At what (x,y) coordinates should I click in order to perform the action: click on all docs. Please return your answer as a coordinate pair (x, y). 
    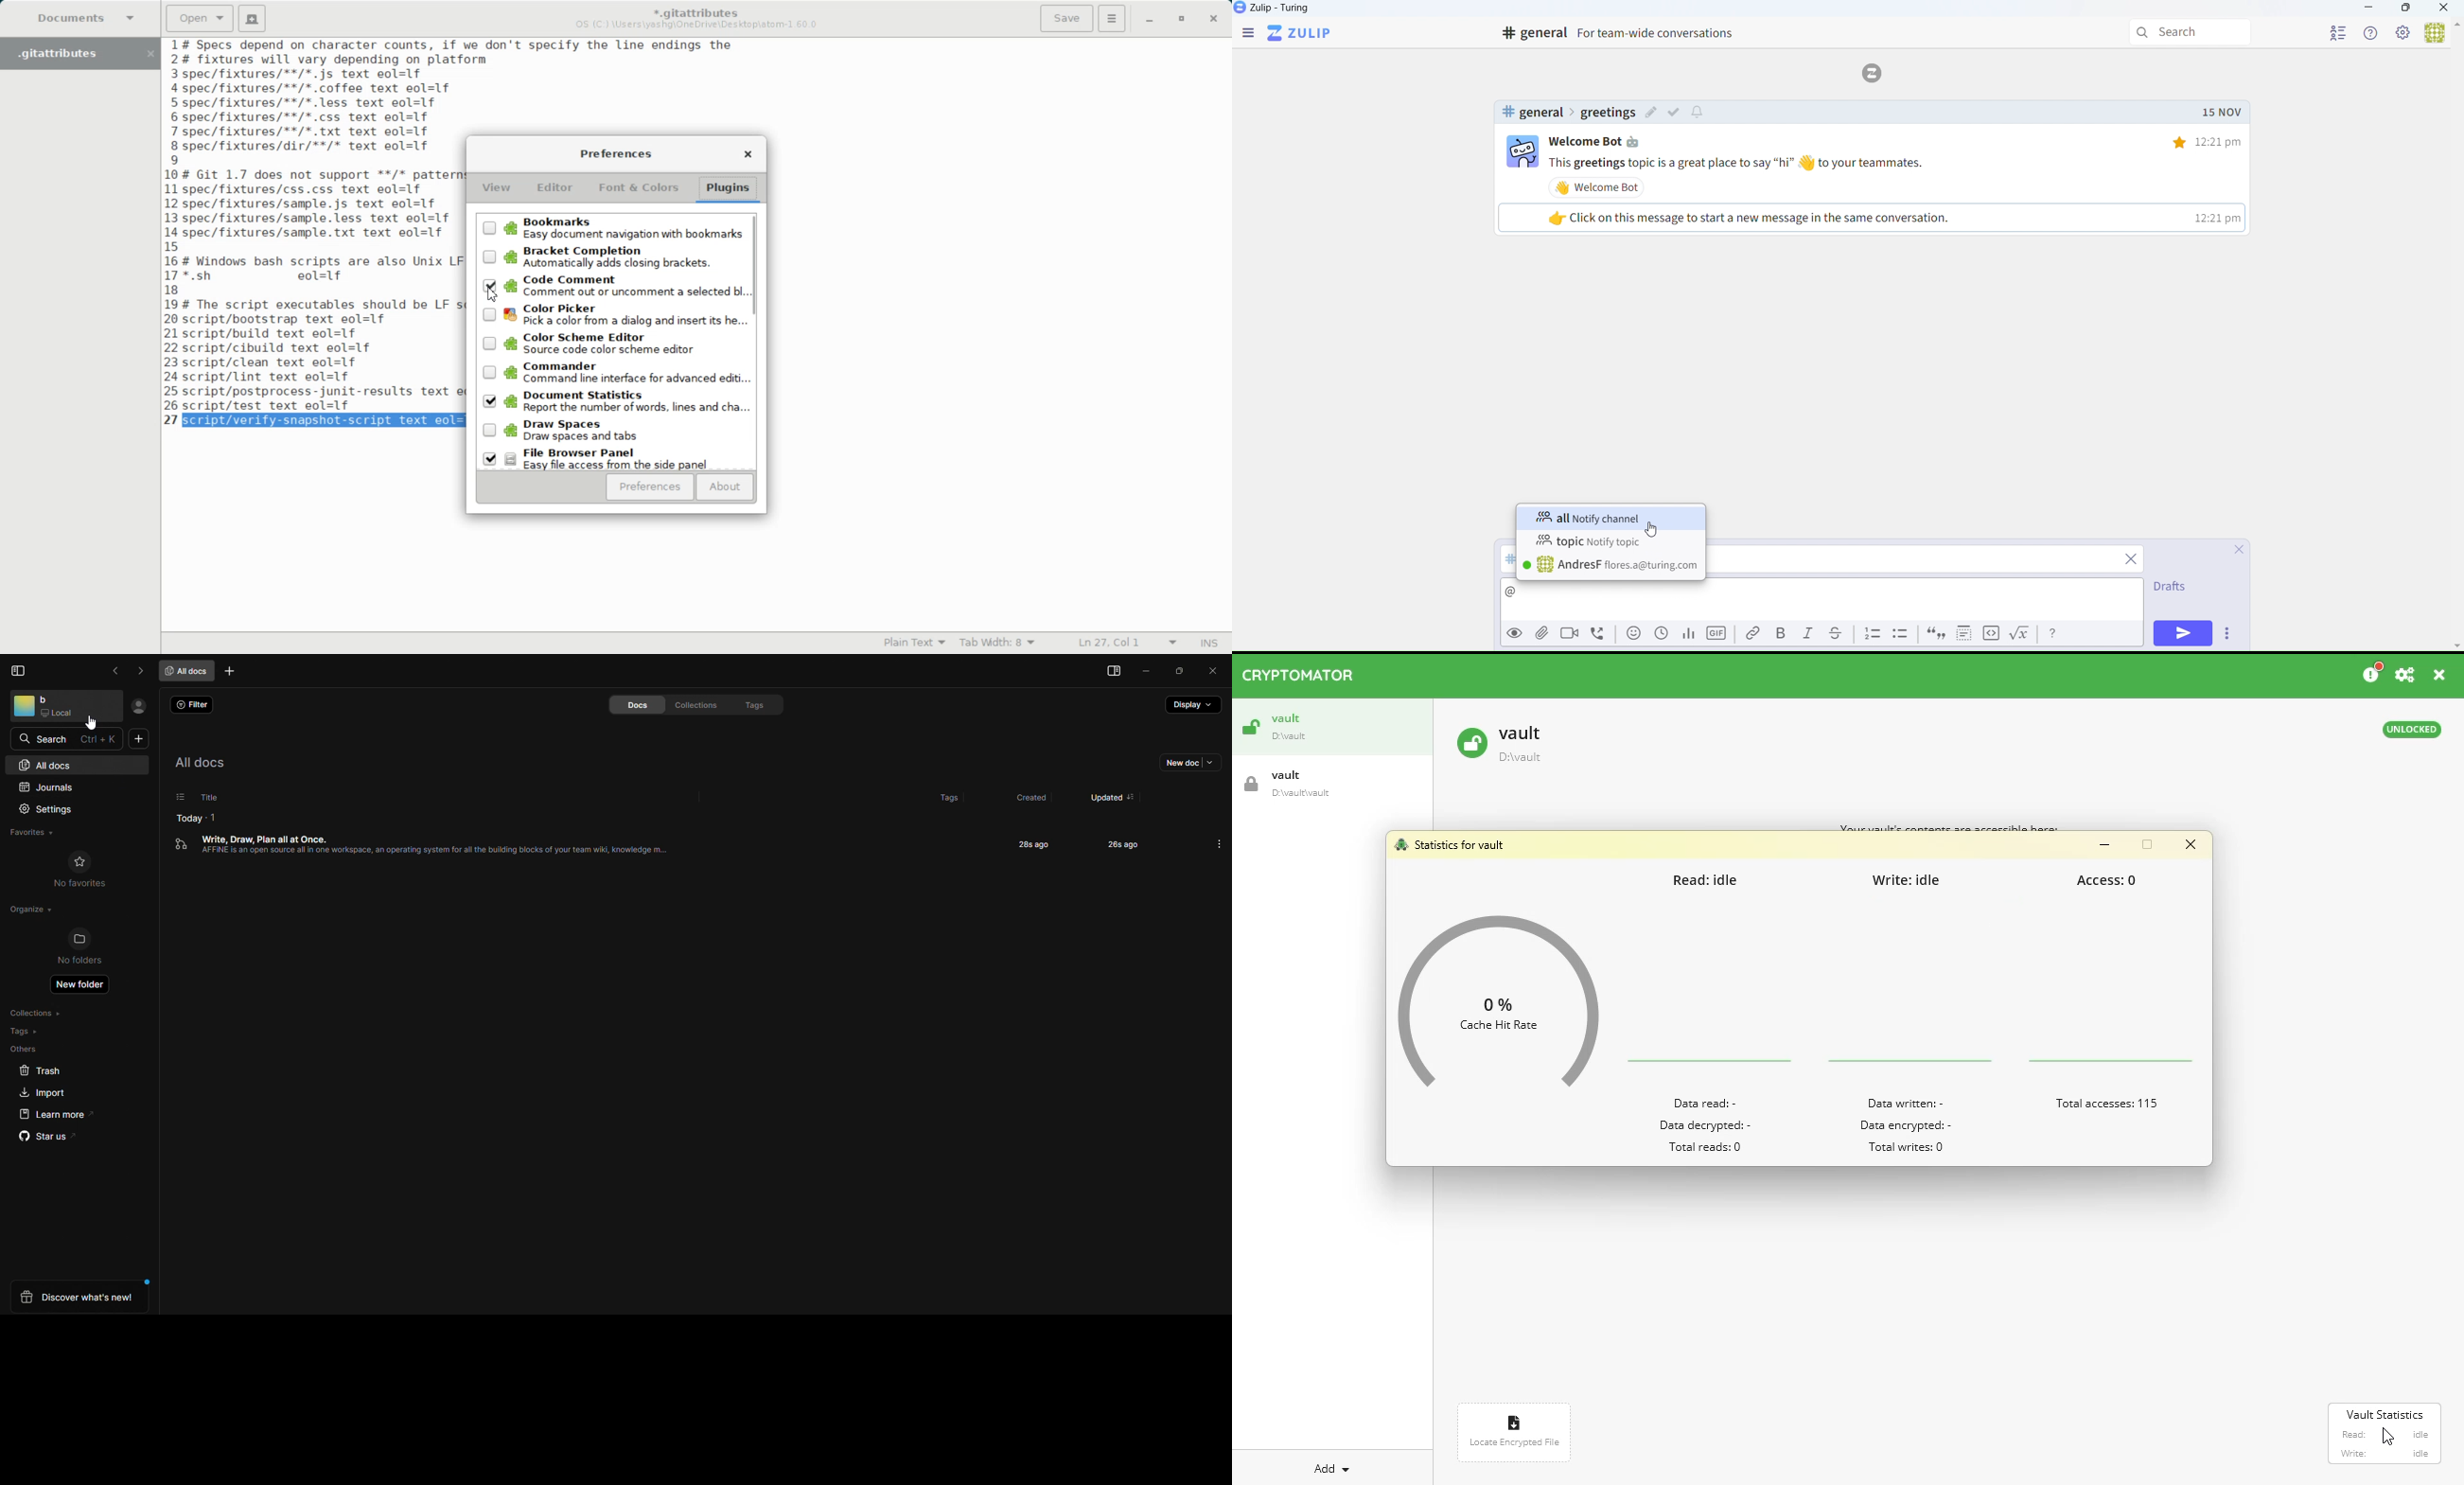
    Looking at the image, I should click on (189, 670).